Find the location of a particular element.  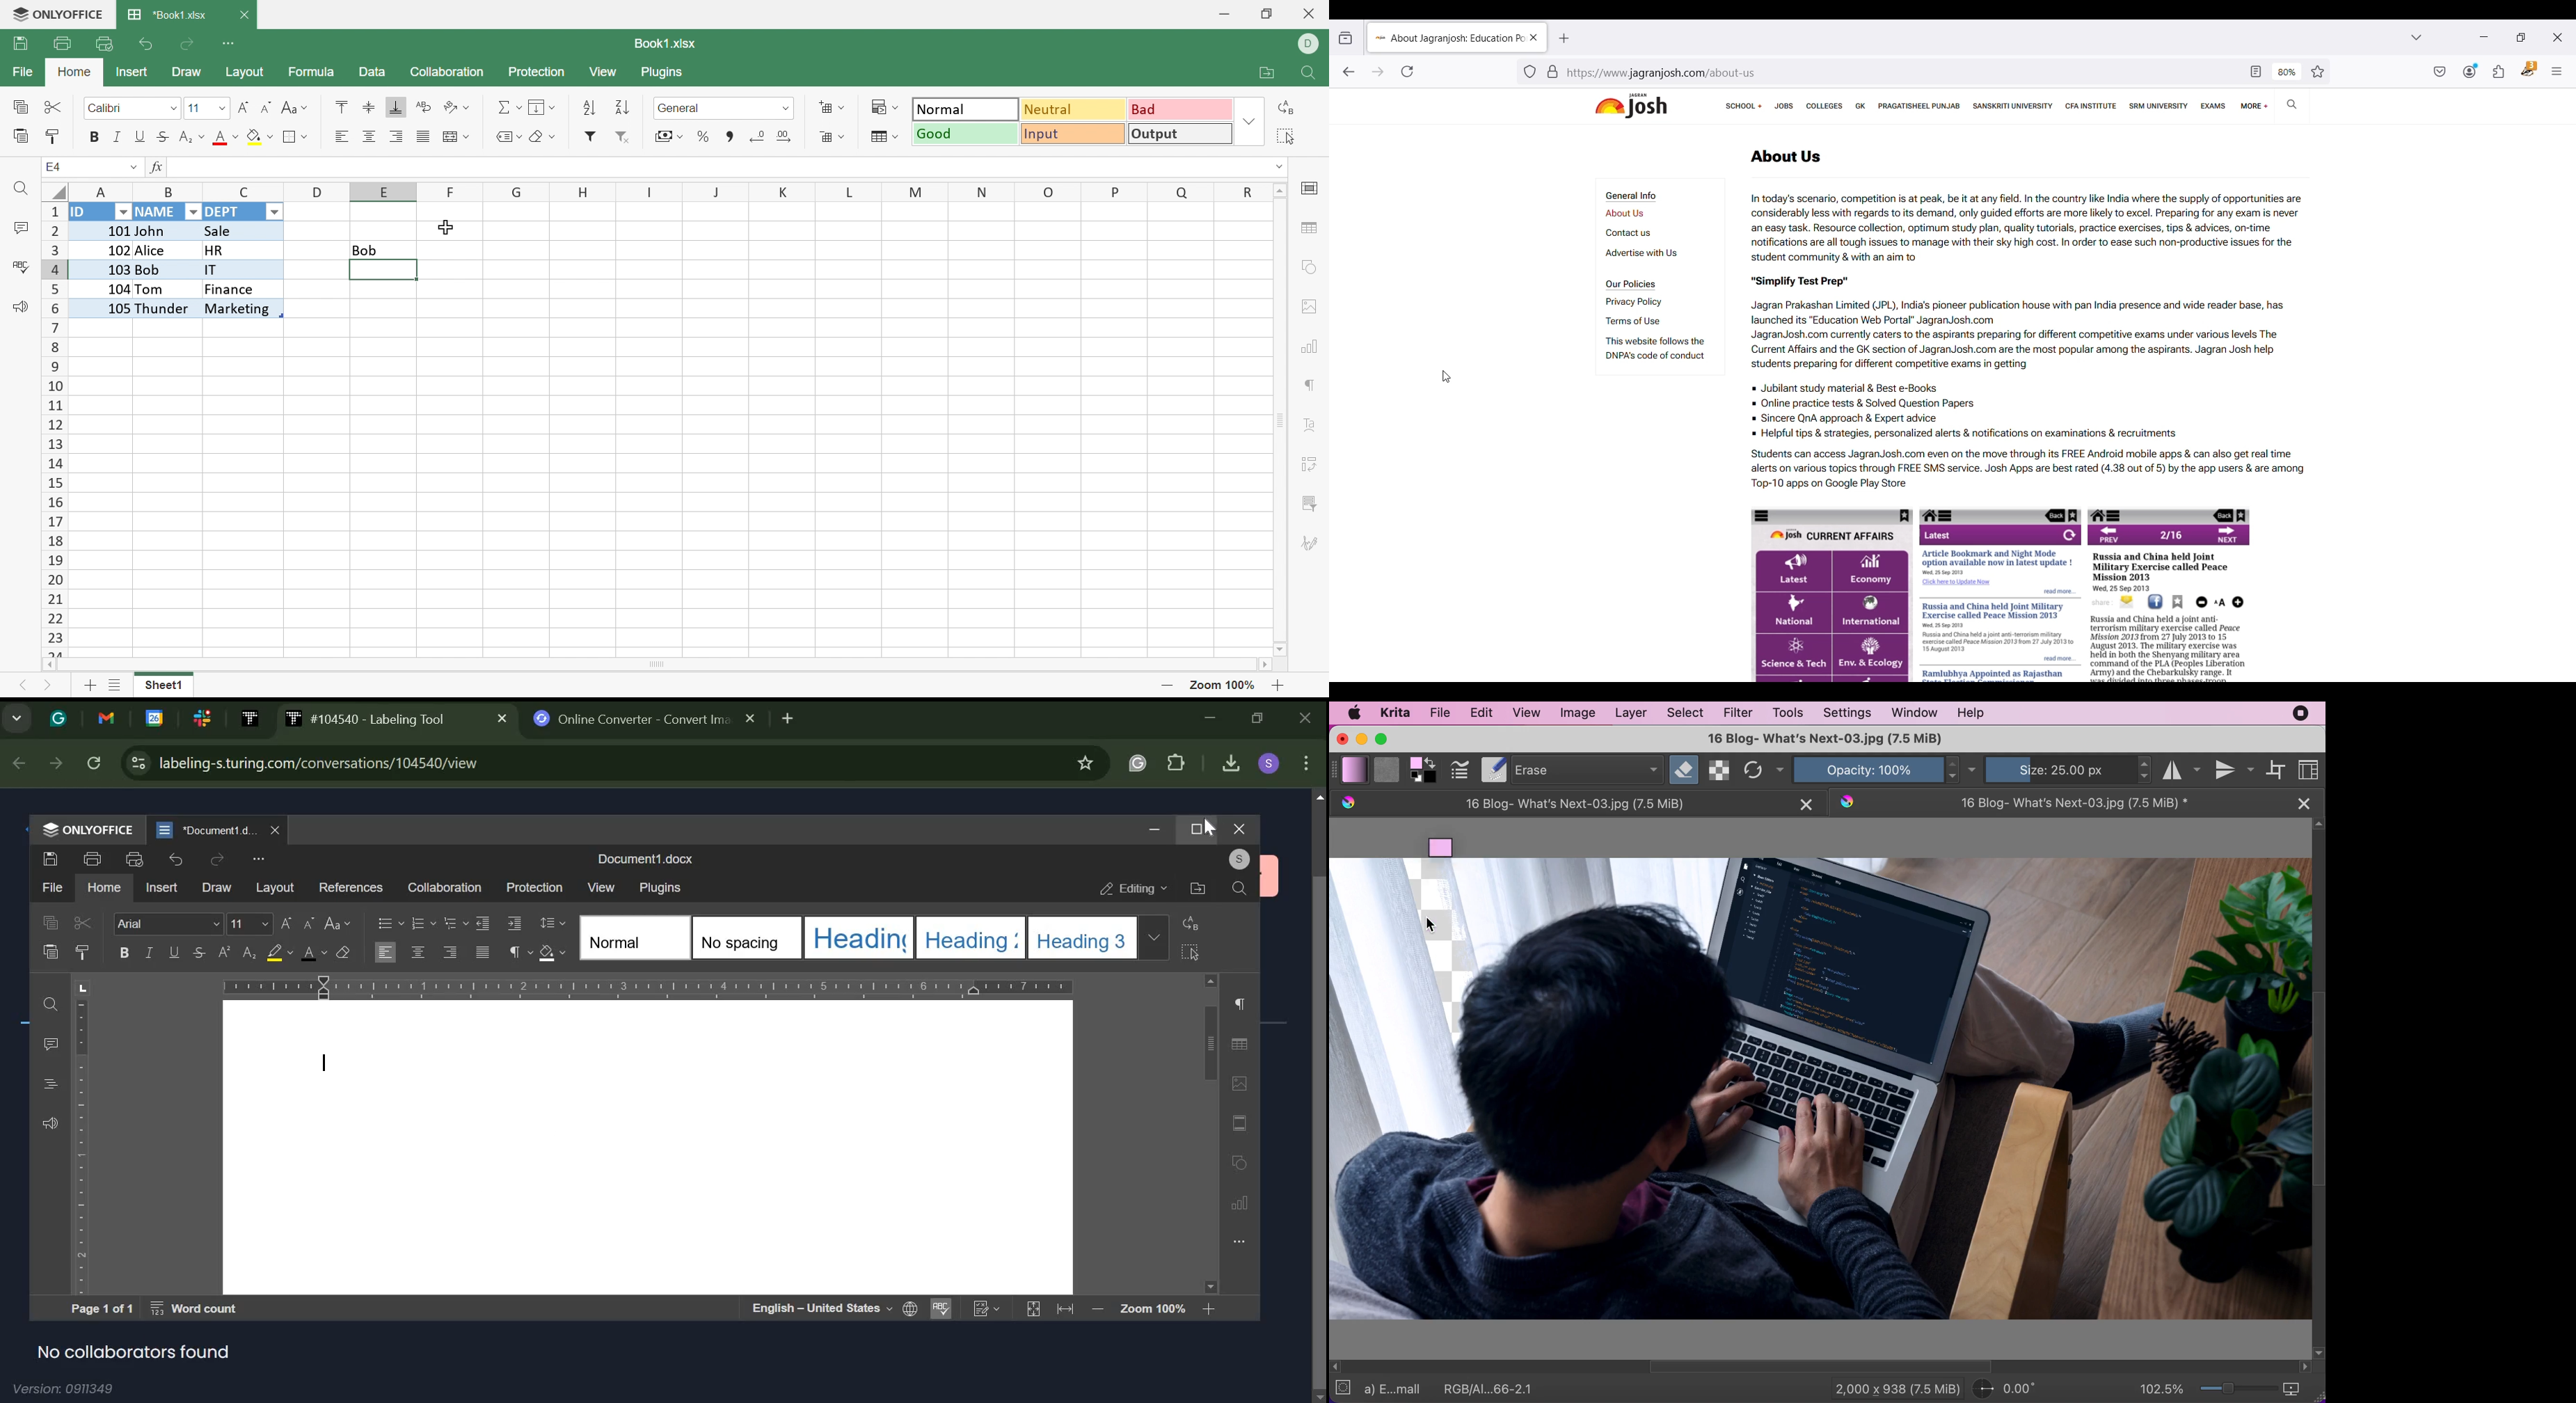

Students can access JagranJosh.com even on the move through its FREE Android mobile apps & can also get real time
alerts on various topics through FREE SMS service. Josh Apps are best rated (4.38 out of 5) by the app users & are among
Top-10 apps on Google Play Store is located at coordinates (2038, 472).